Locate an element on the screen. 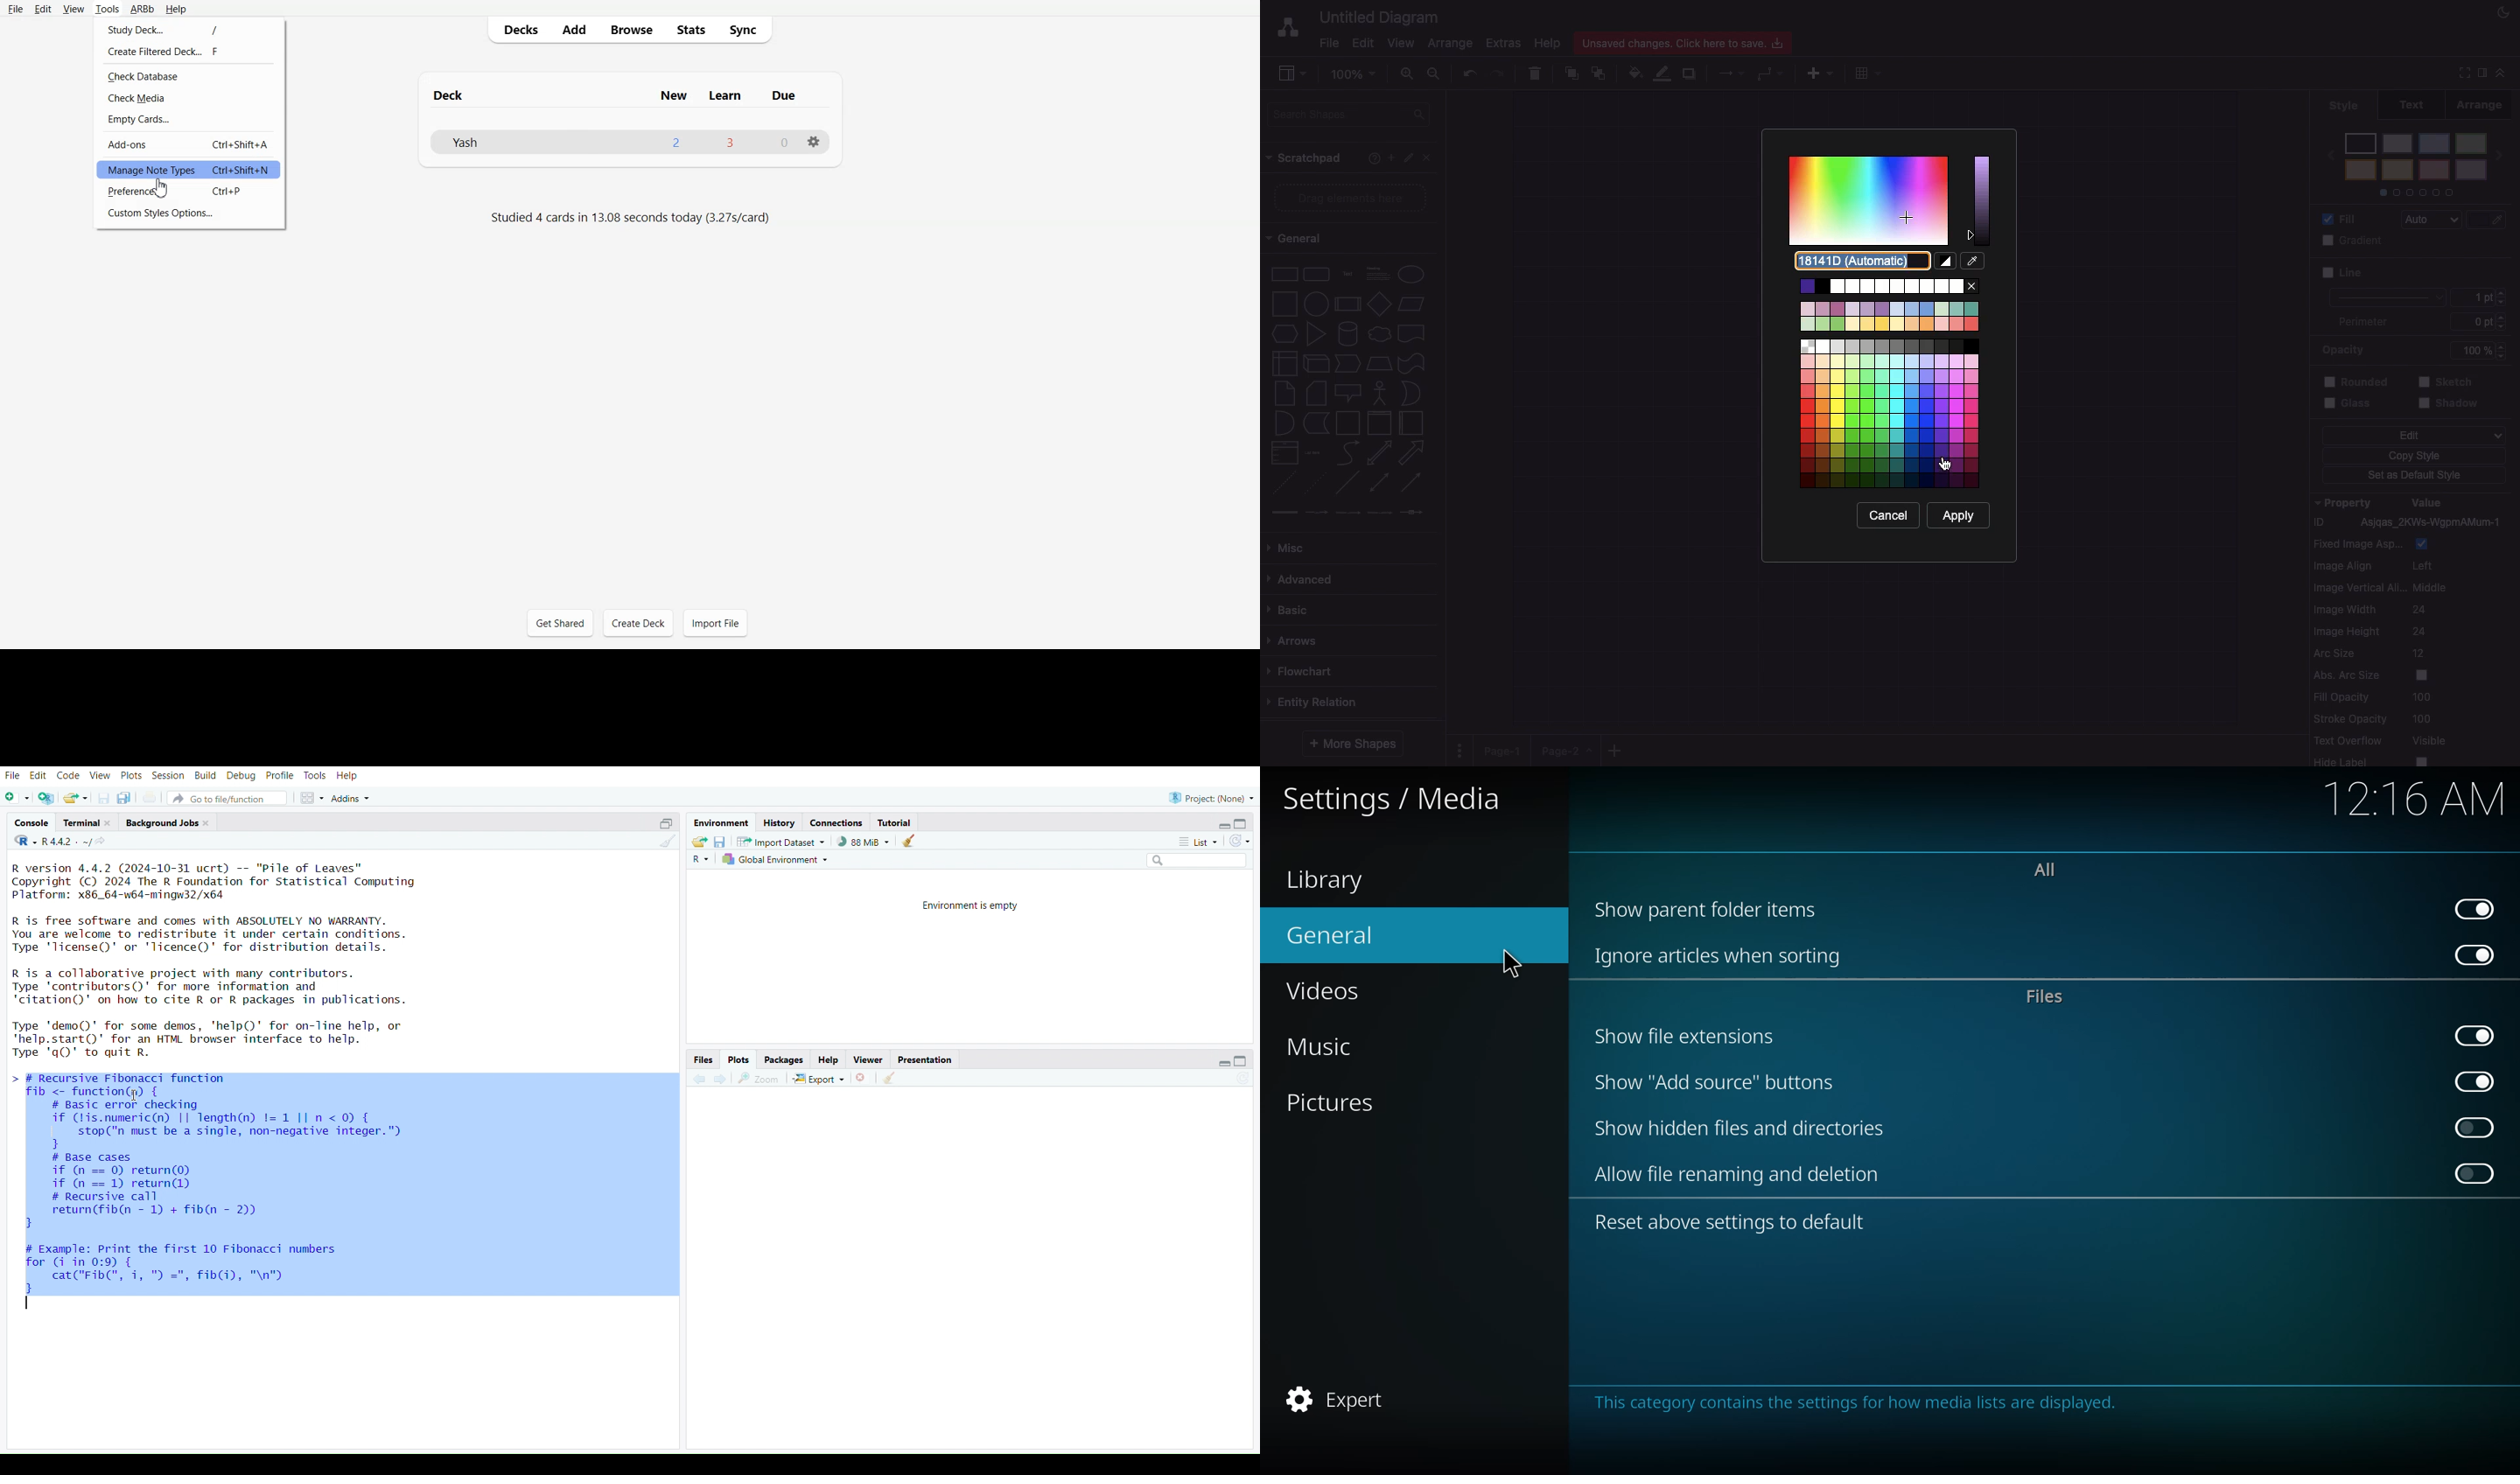 This screenshot has width=2520, height=1484. Add is located at coordinates (574, 30).